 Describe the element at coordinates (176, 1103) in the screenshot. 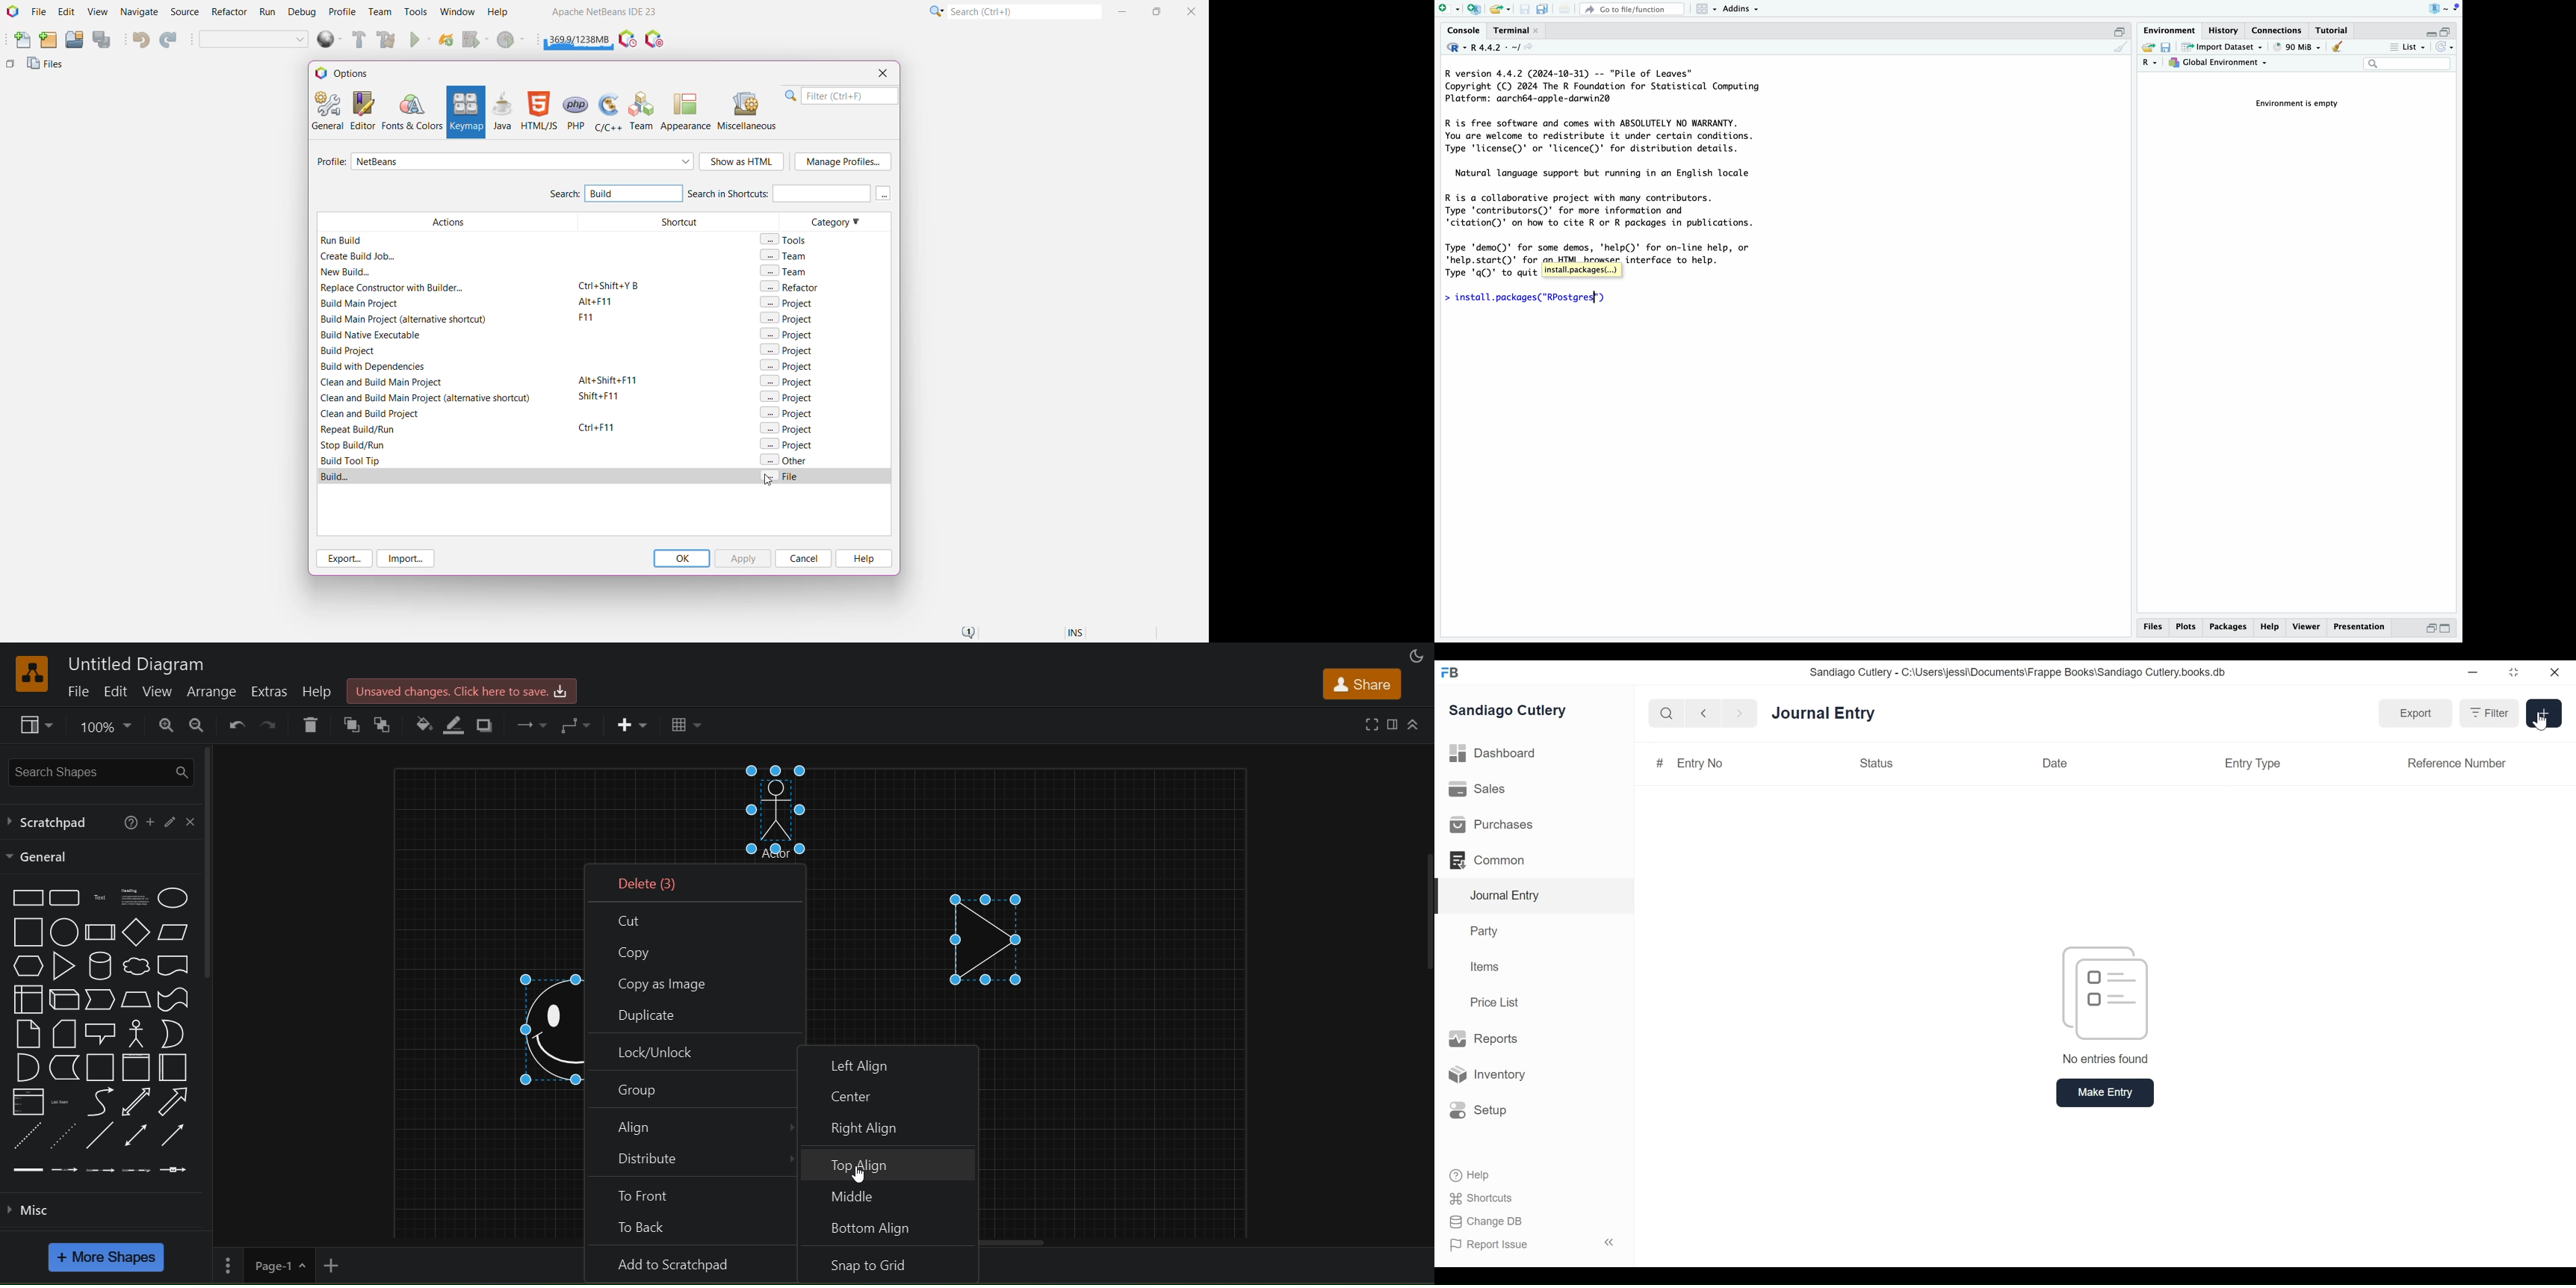

I see `arrow` at that location.